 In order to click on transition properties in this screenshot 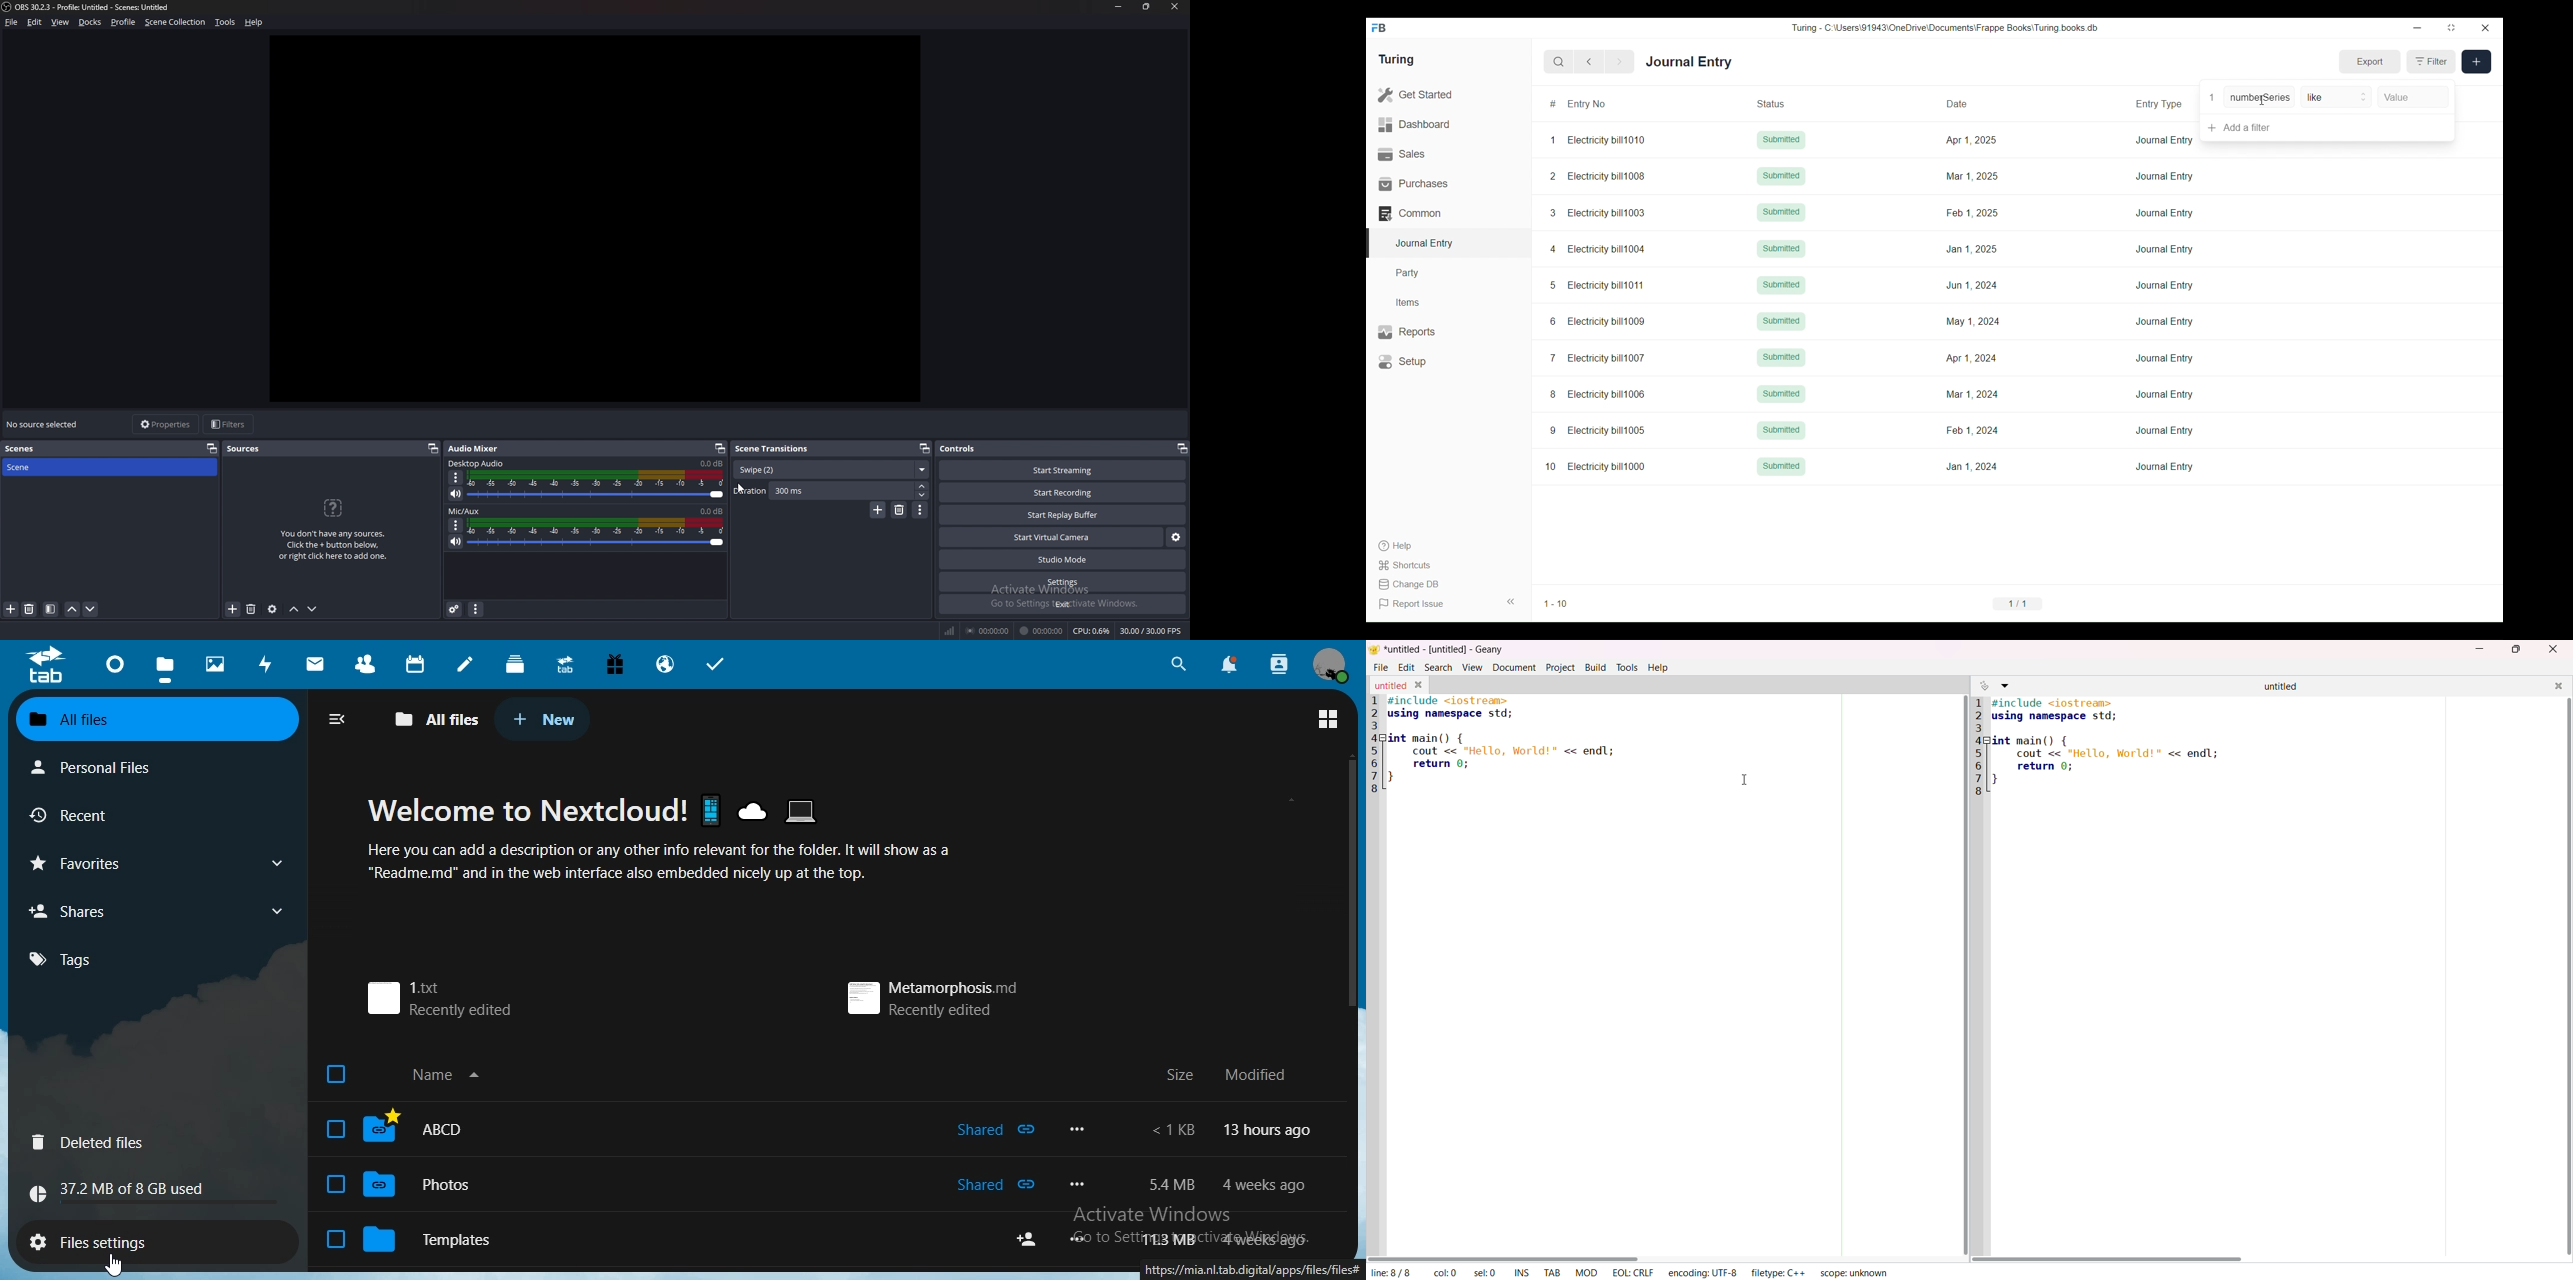, I will do `click(922, 510)`.